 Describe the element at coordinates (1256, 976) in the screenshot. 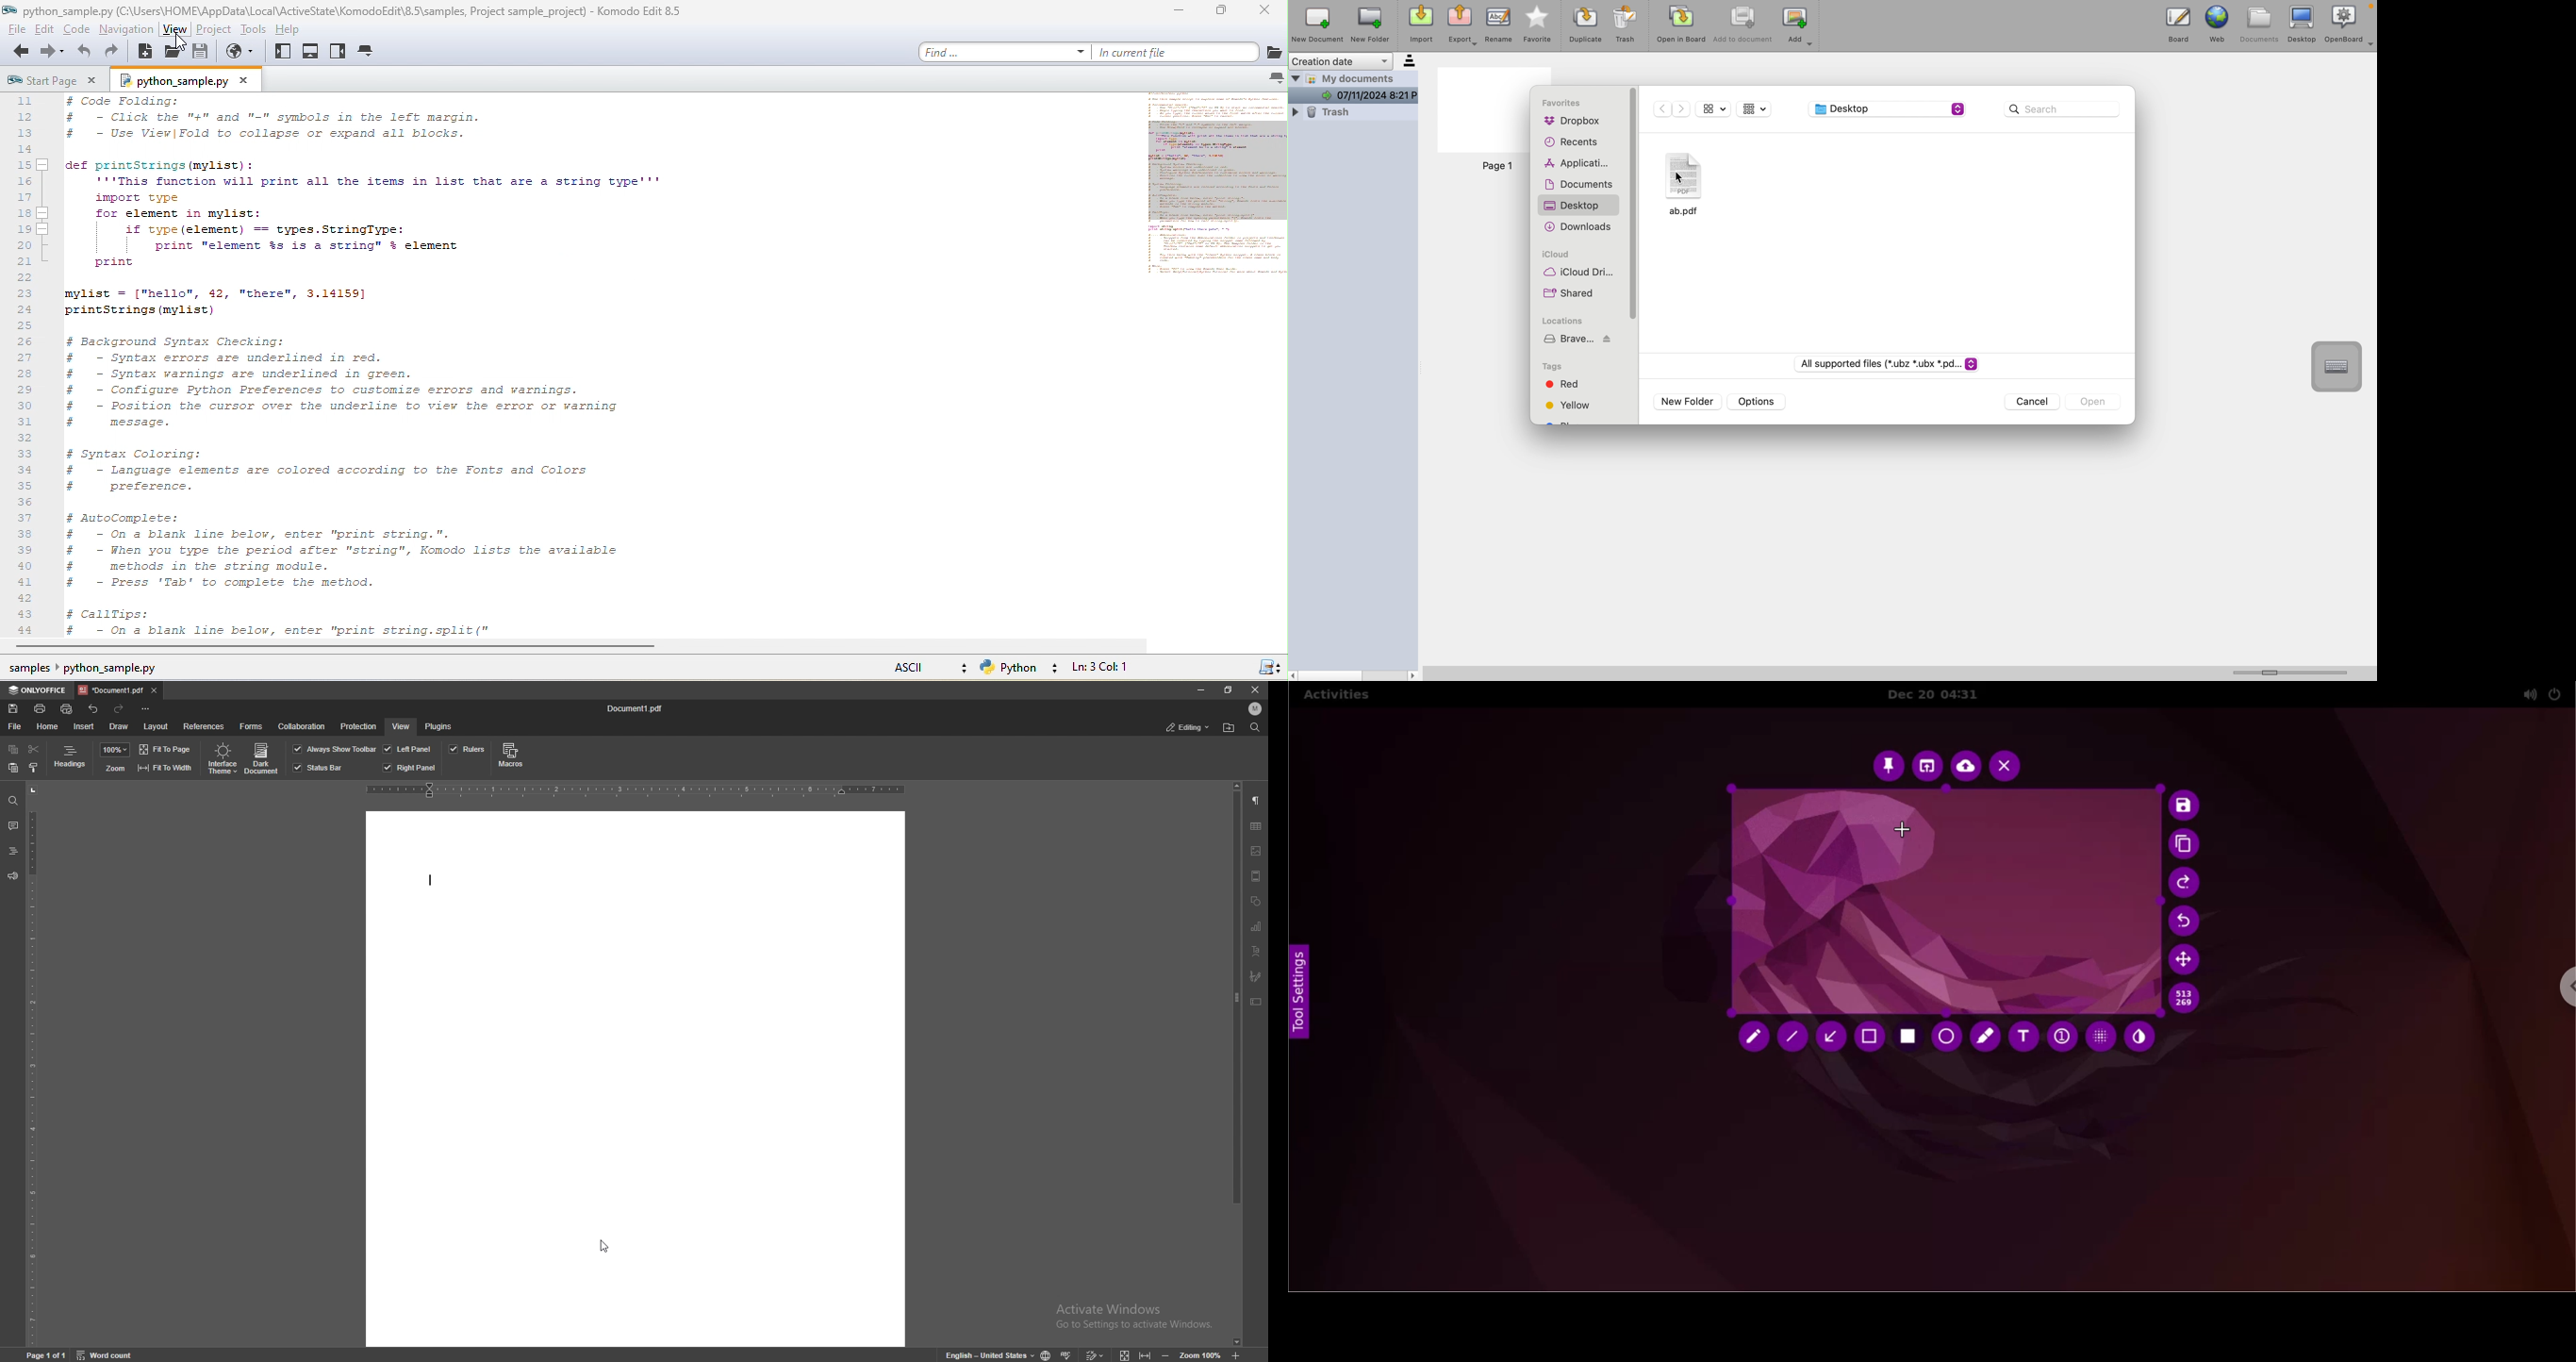

I see `signature field` at that location.